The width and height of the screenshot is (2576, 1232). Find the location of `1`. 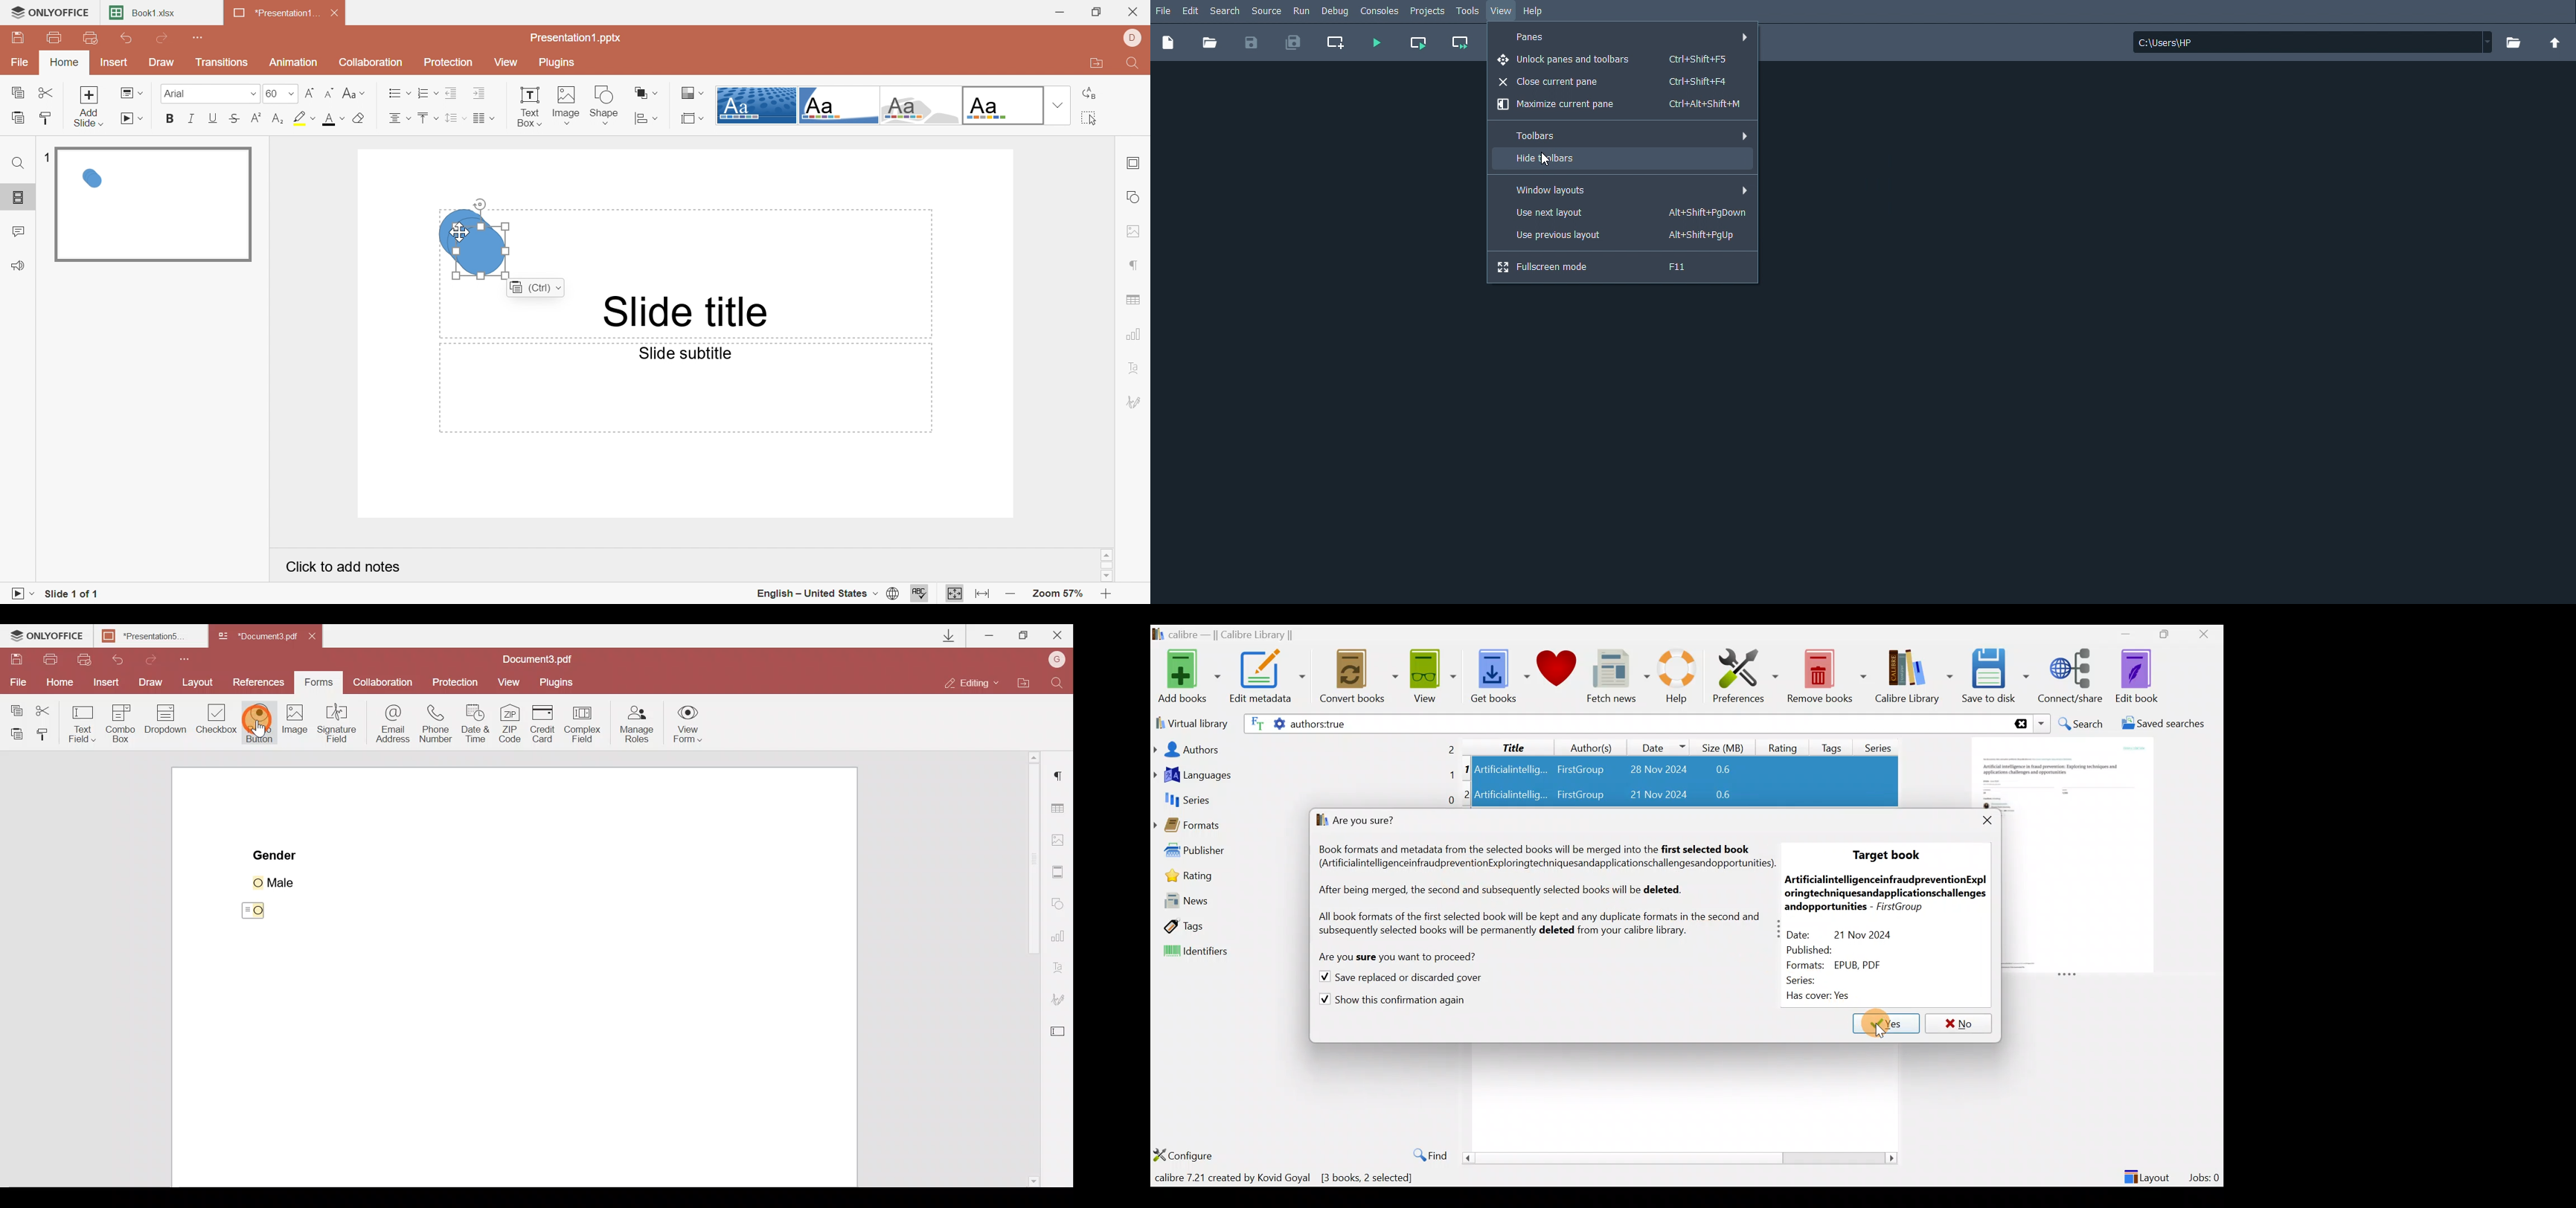

1 is located at coordinates (50, 159).